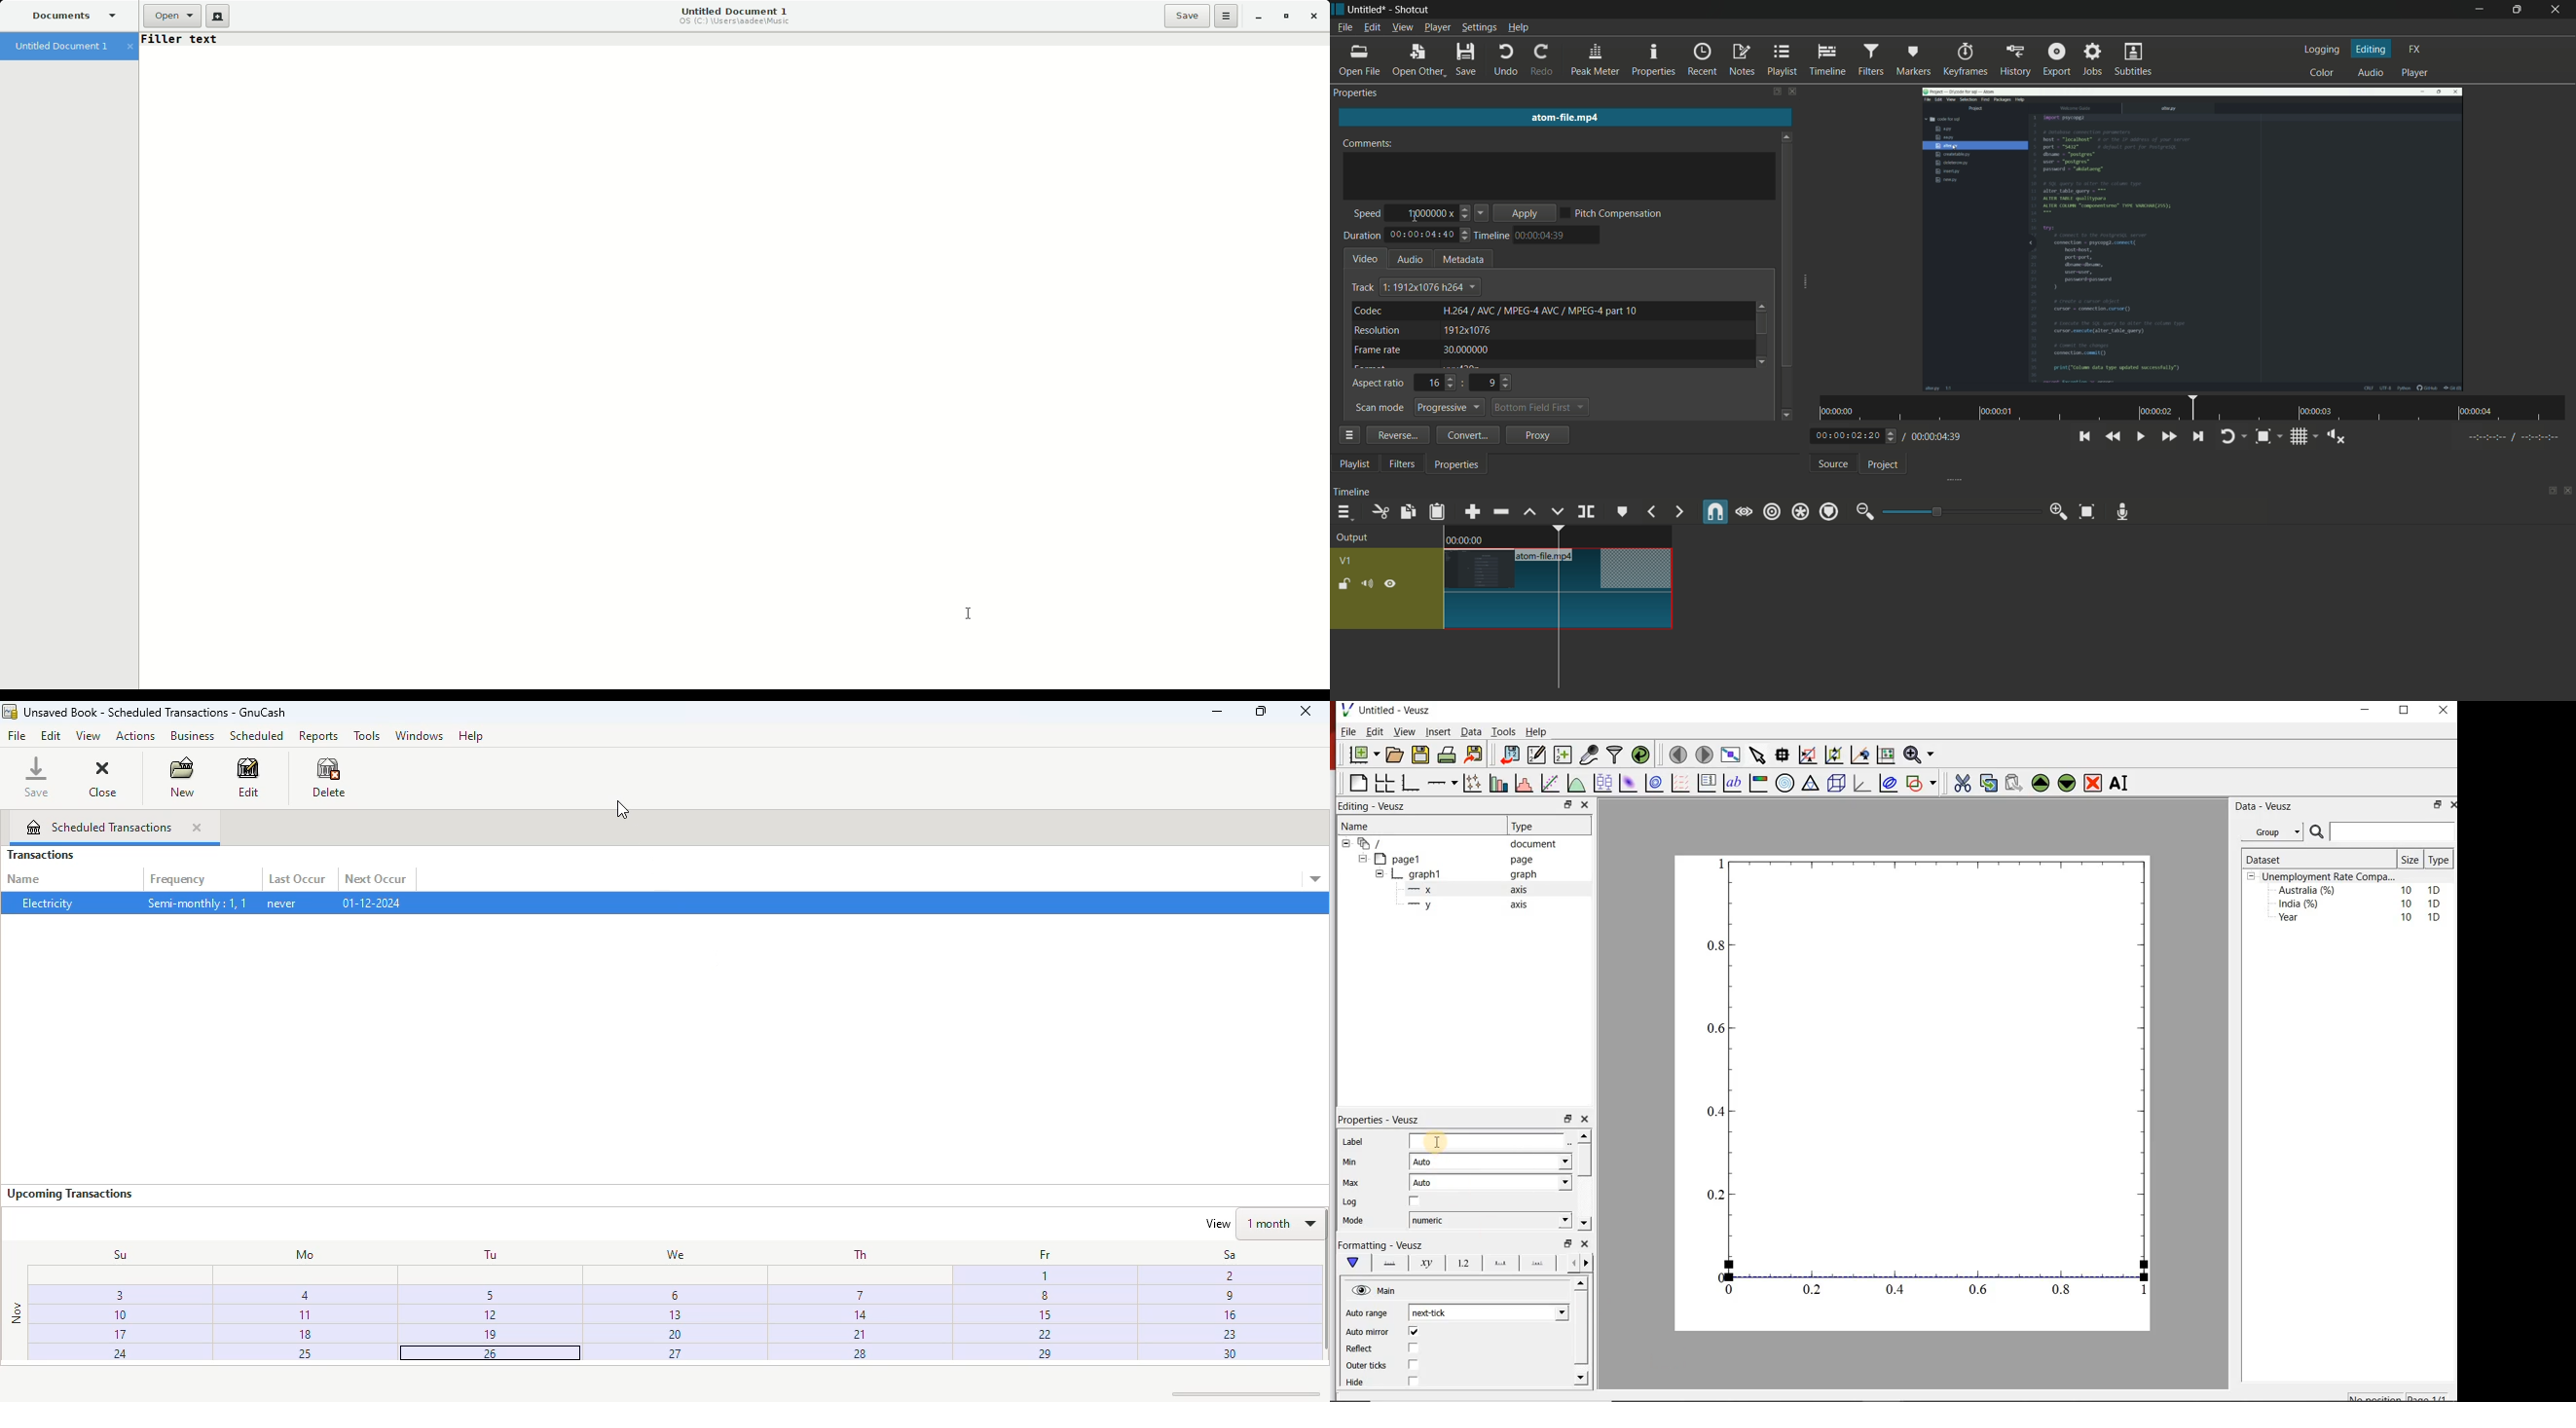  What do you see at coordinates (1960, 510) in the screenshot?
I see `adjustment bar` at bounding box center [1960, 510].